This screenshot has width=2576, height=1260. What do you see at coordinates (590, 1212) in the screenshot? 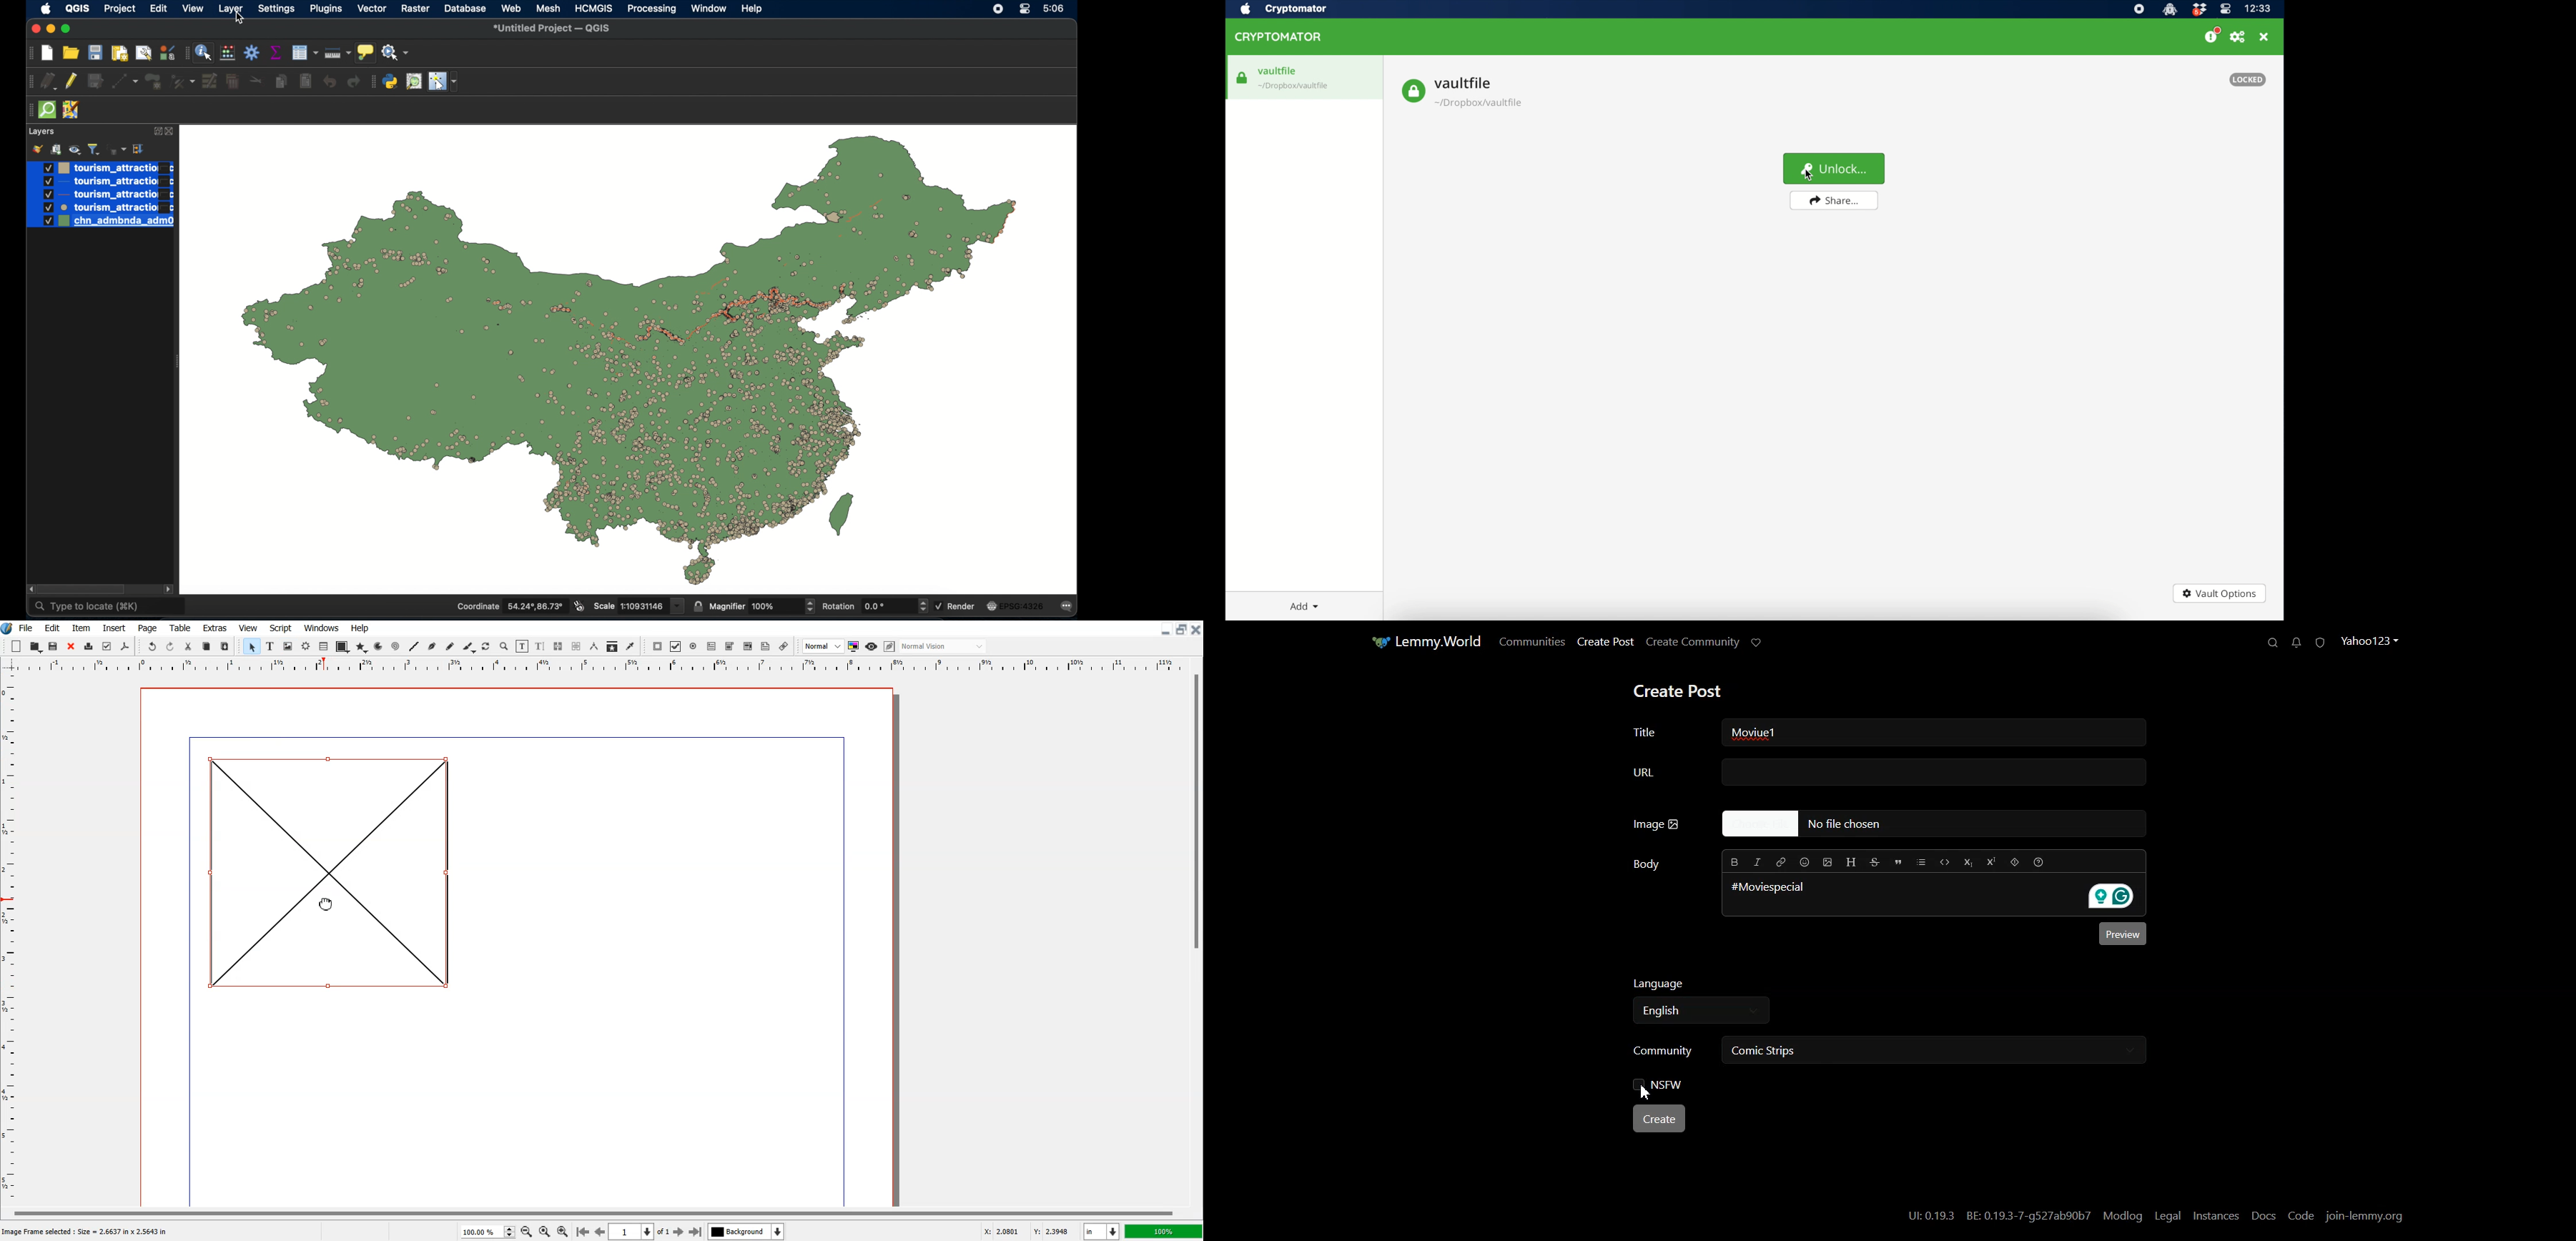
I see `Horizontal scroll bar` at bounding box center [590, 1212].